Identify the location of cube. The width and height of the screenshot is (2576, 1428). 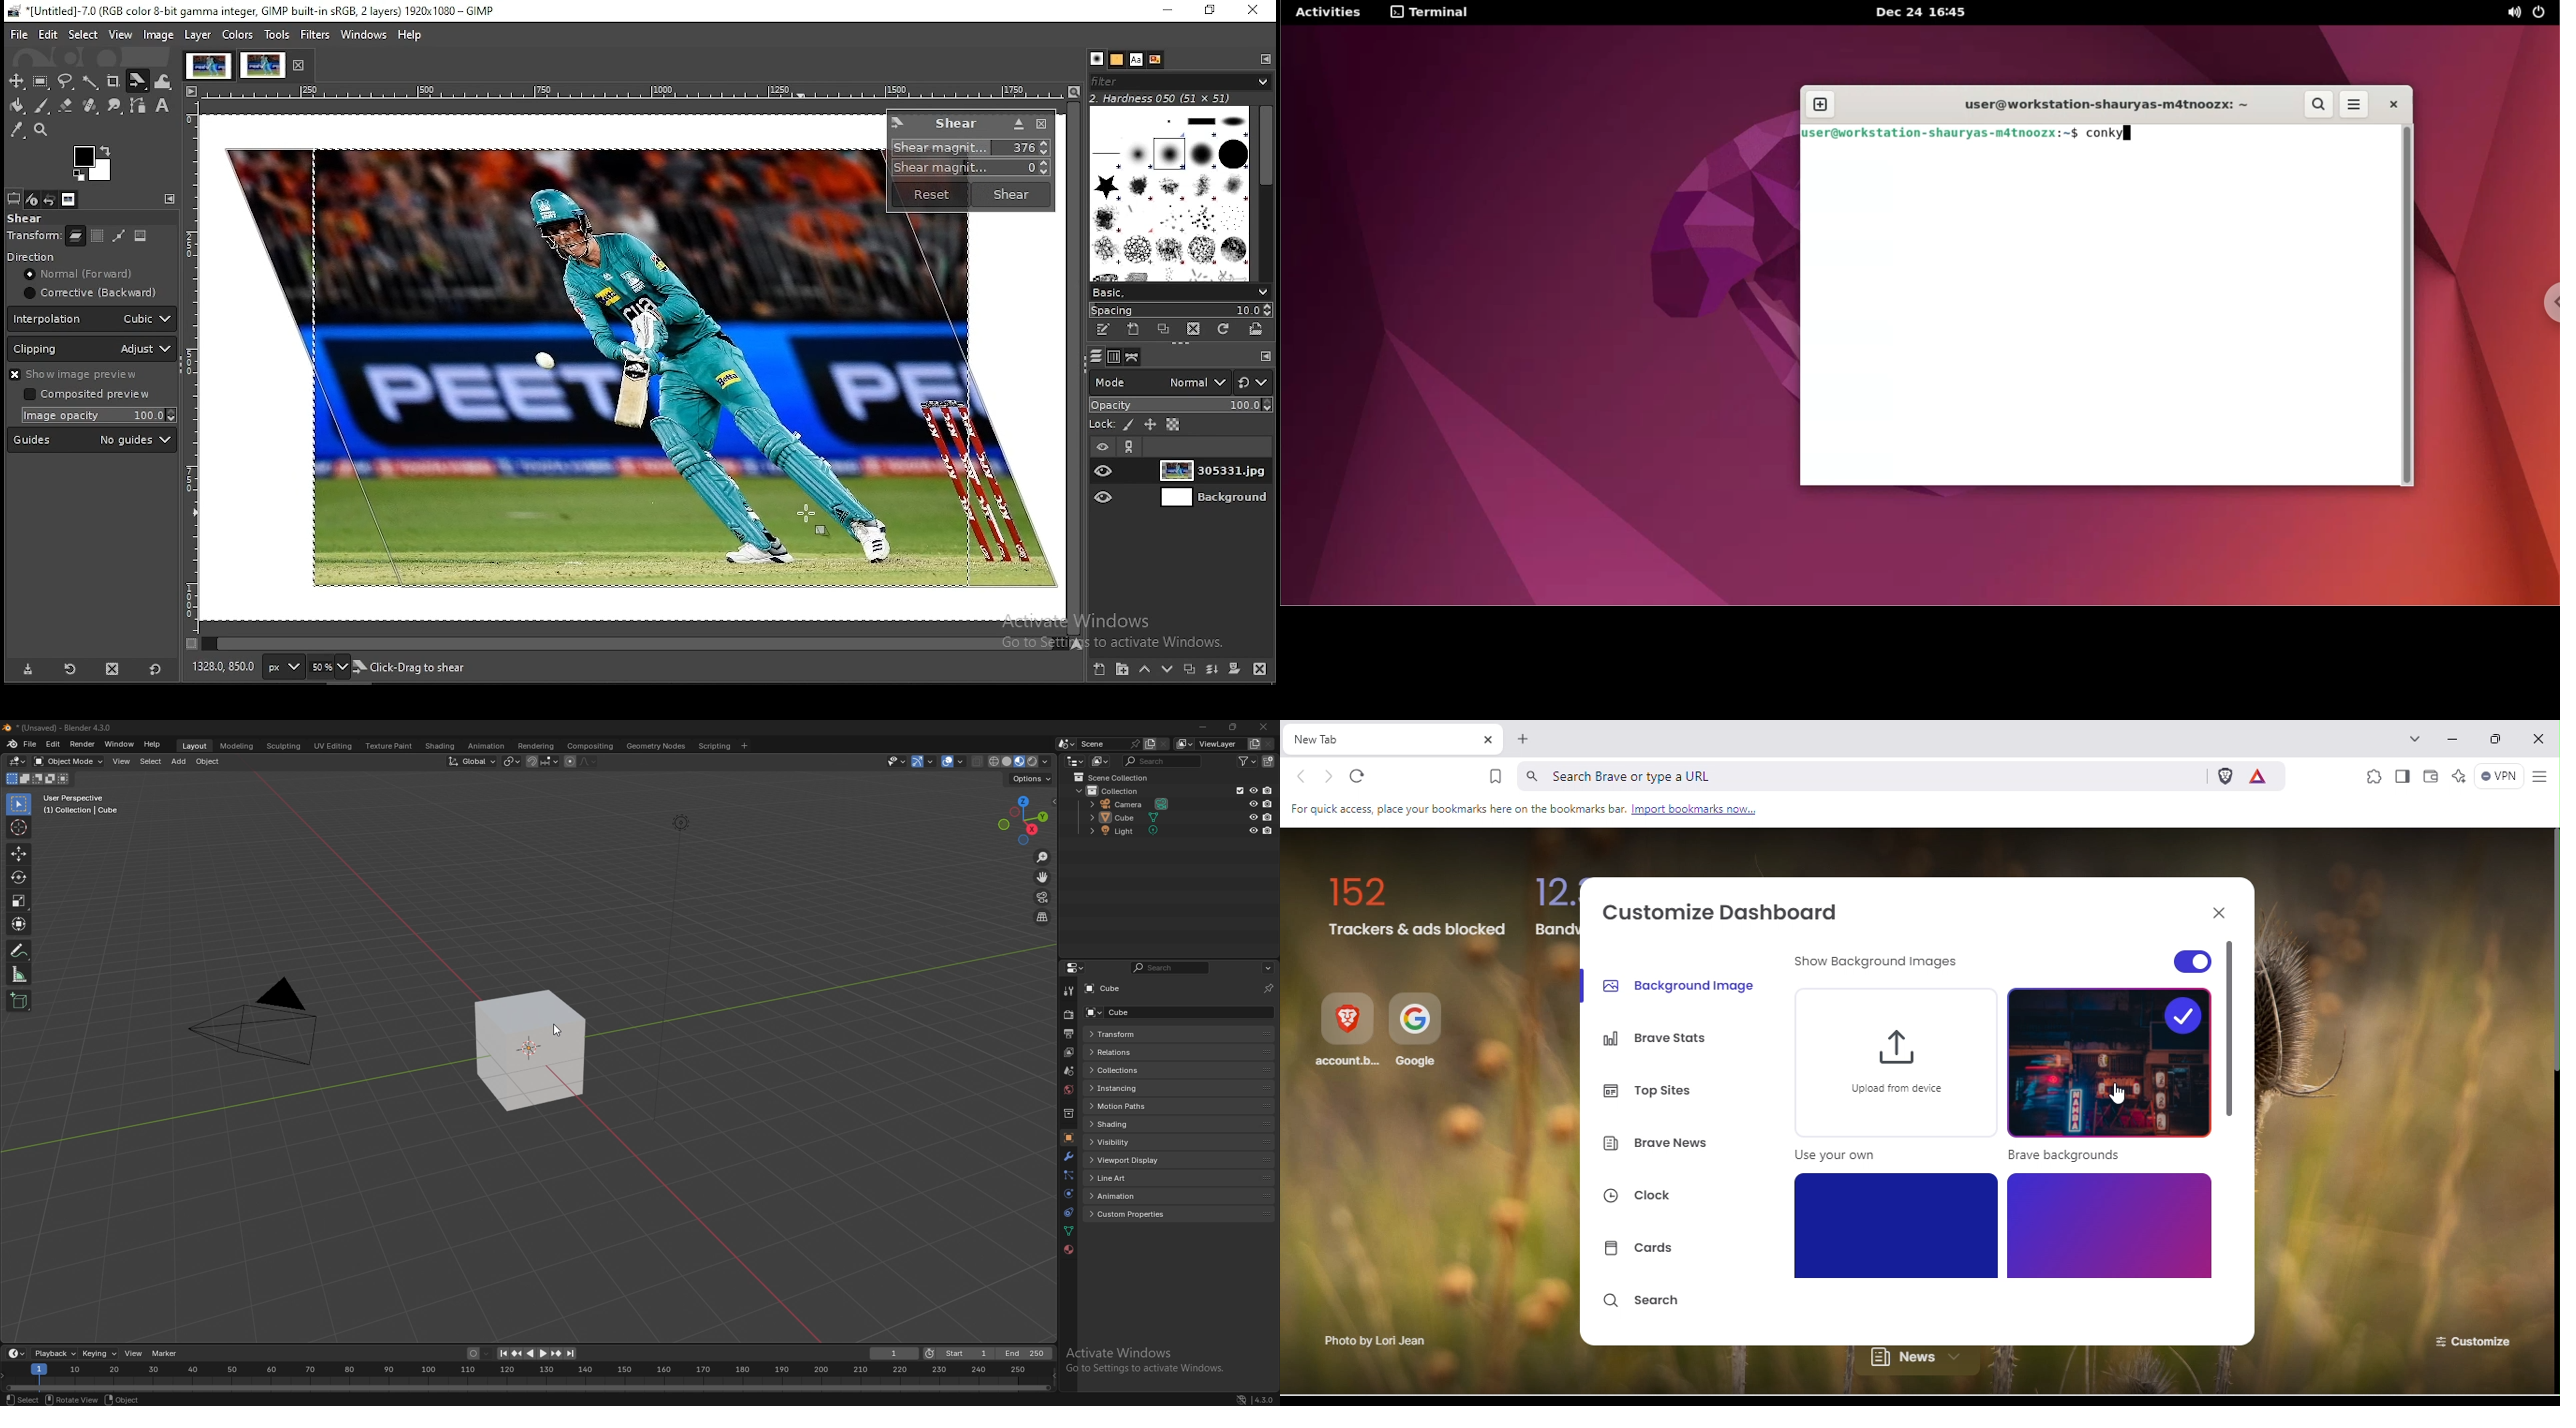
(531, 1049).